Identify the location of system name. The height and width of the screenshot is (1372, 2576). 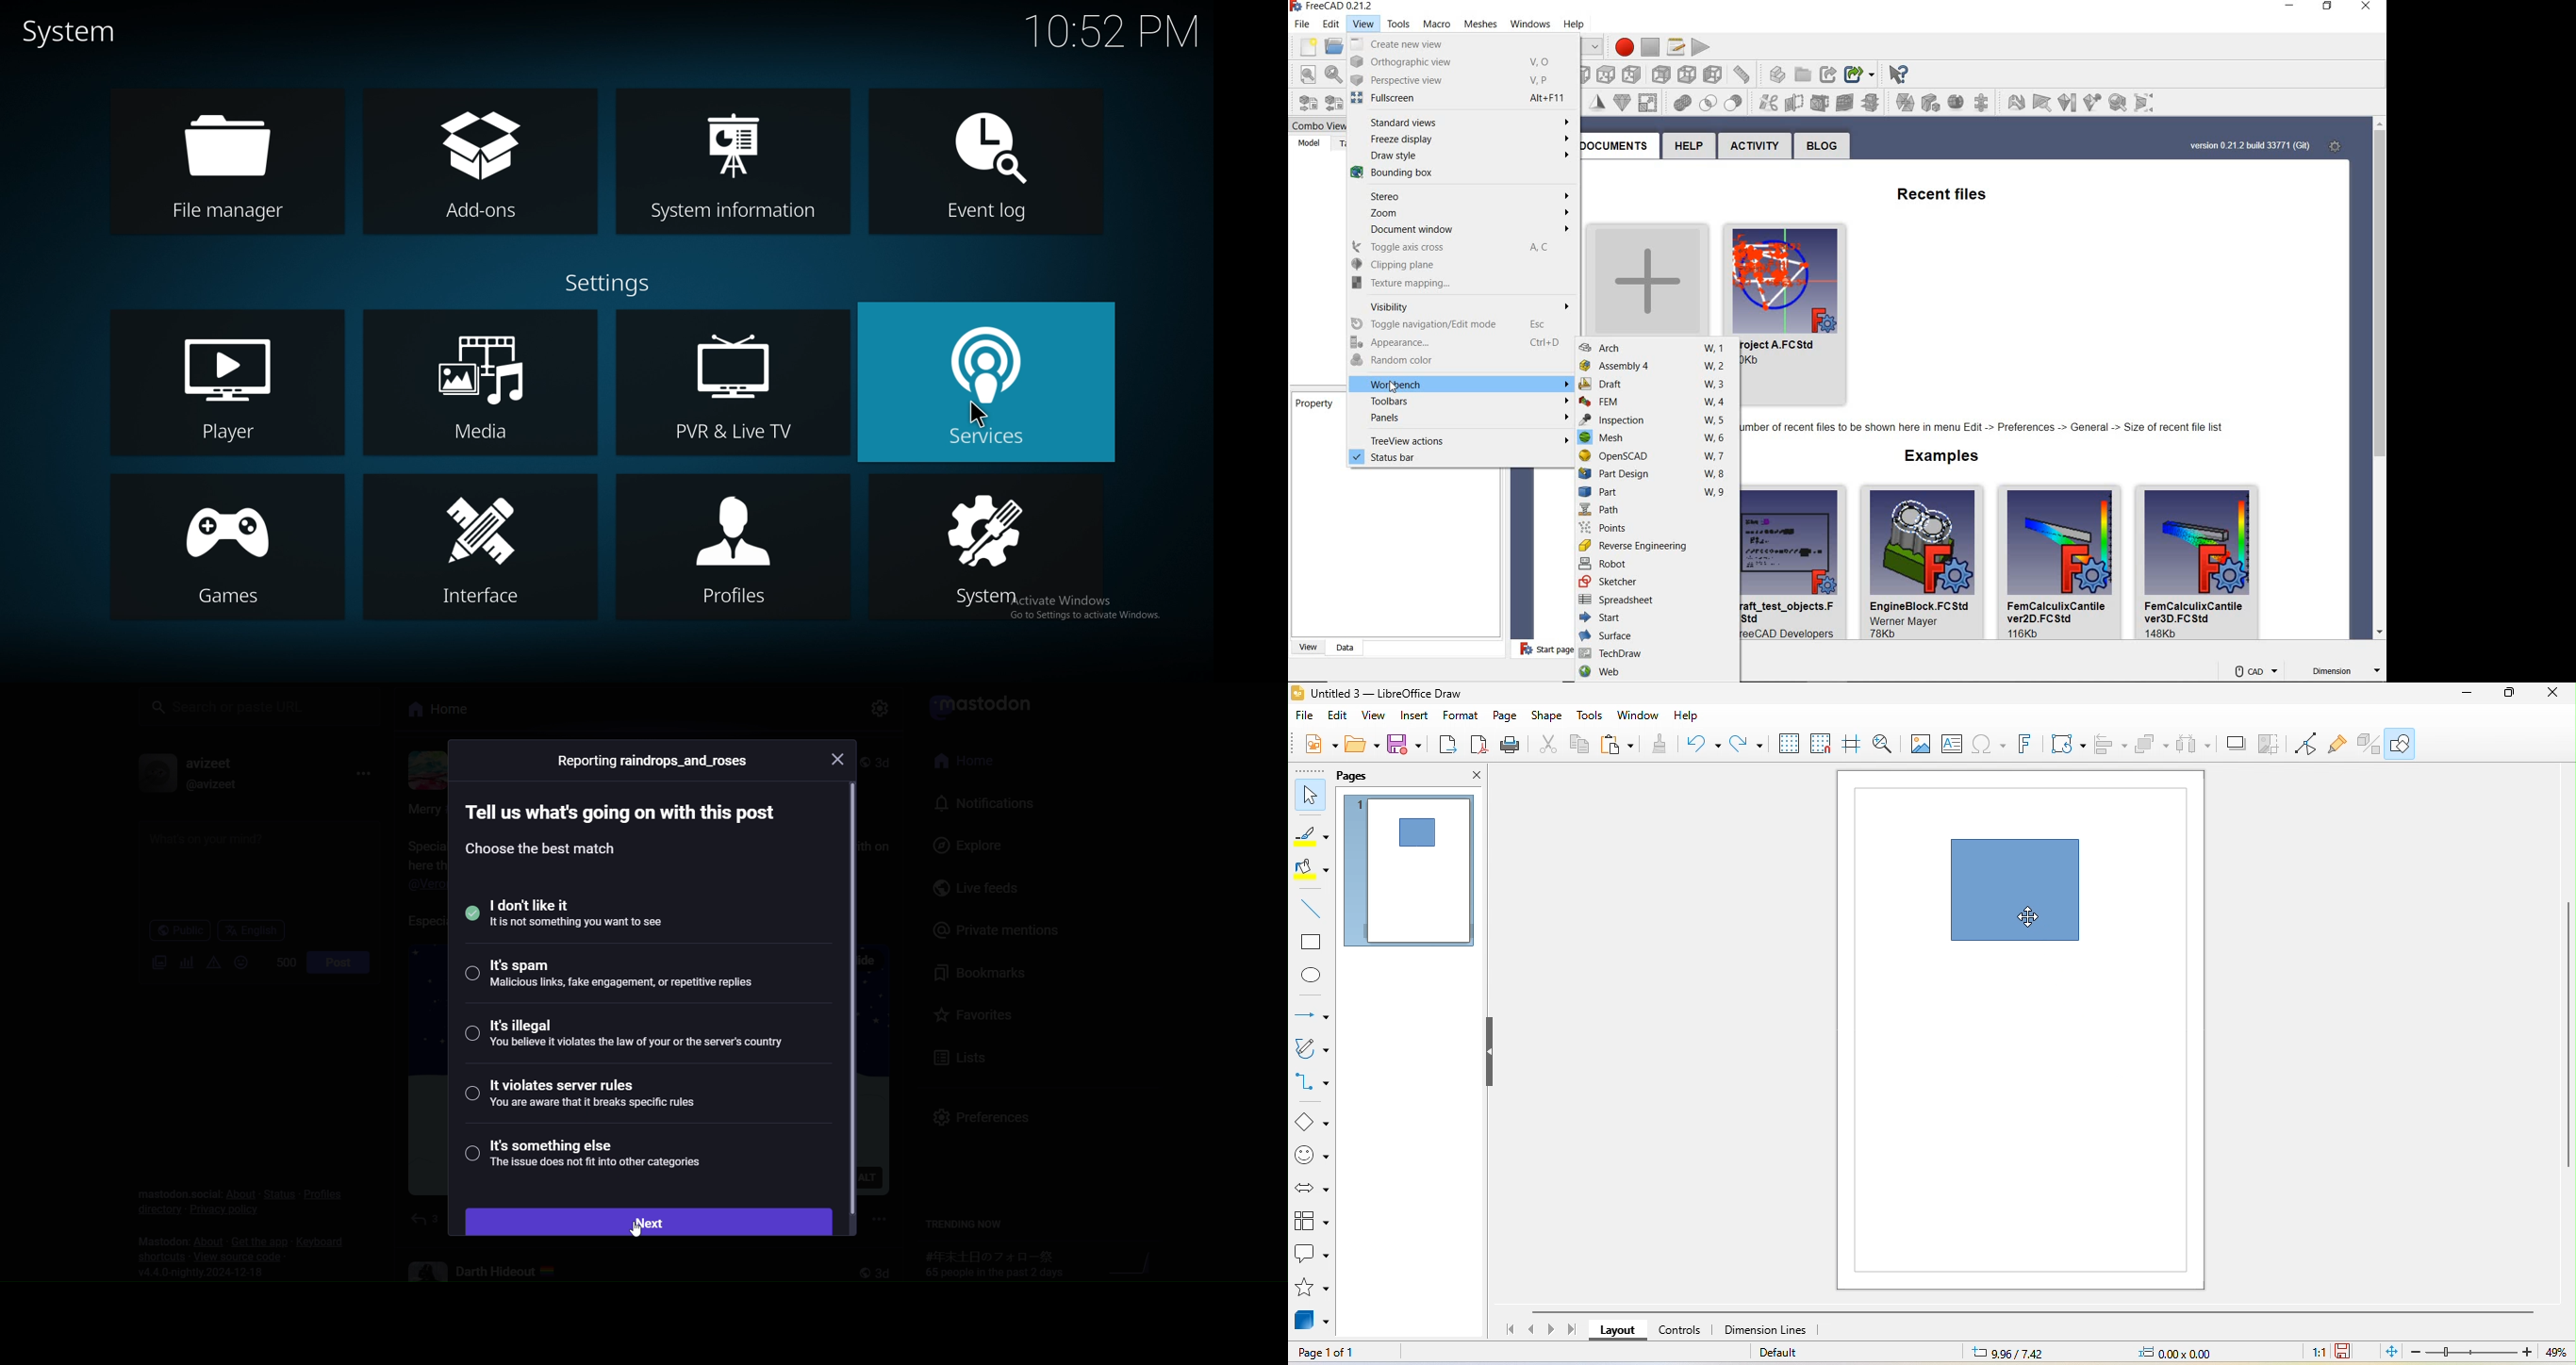
(1334, 7).